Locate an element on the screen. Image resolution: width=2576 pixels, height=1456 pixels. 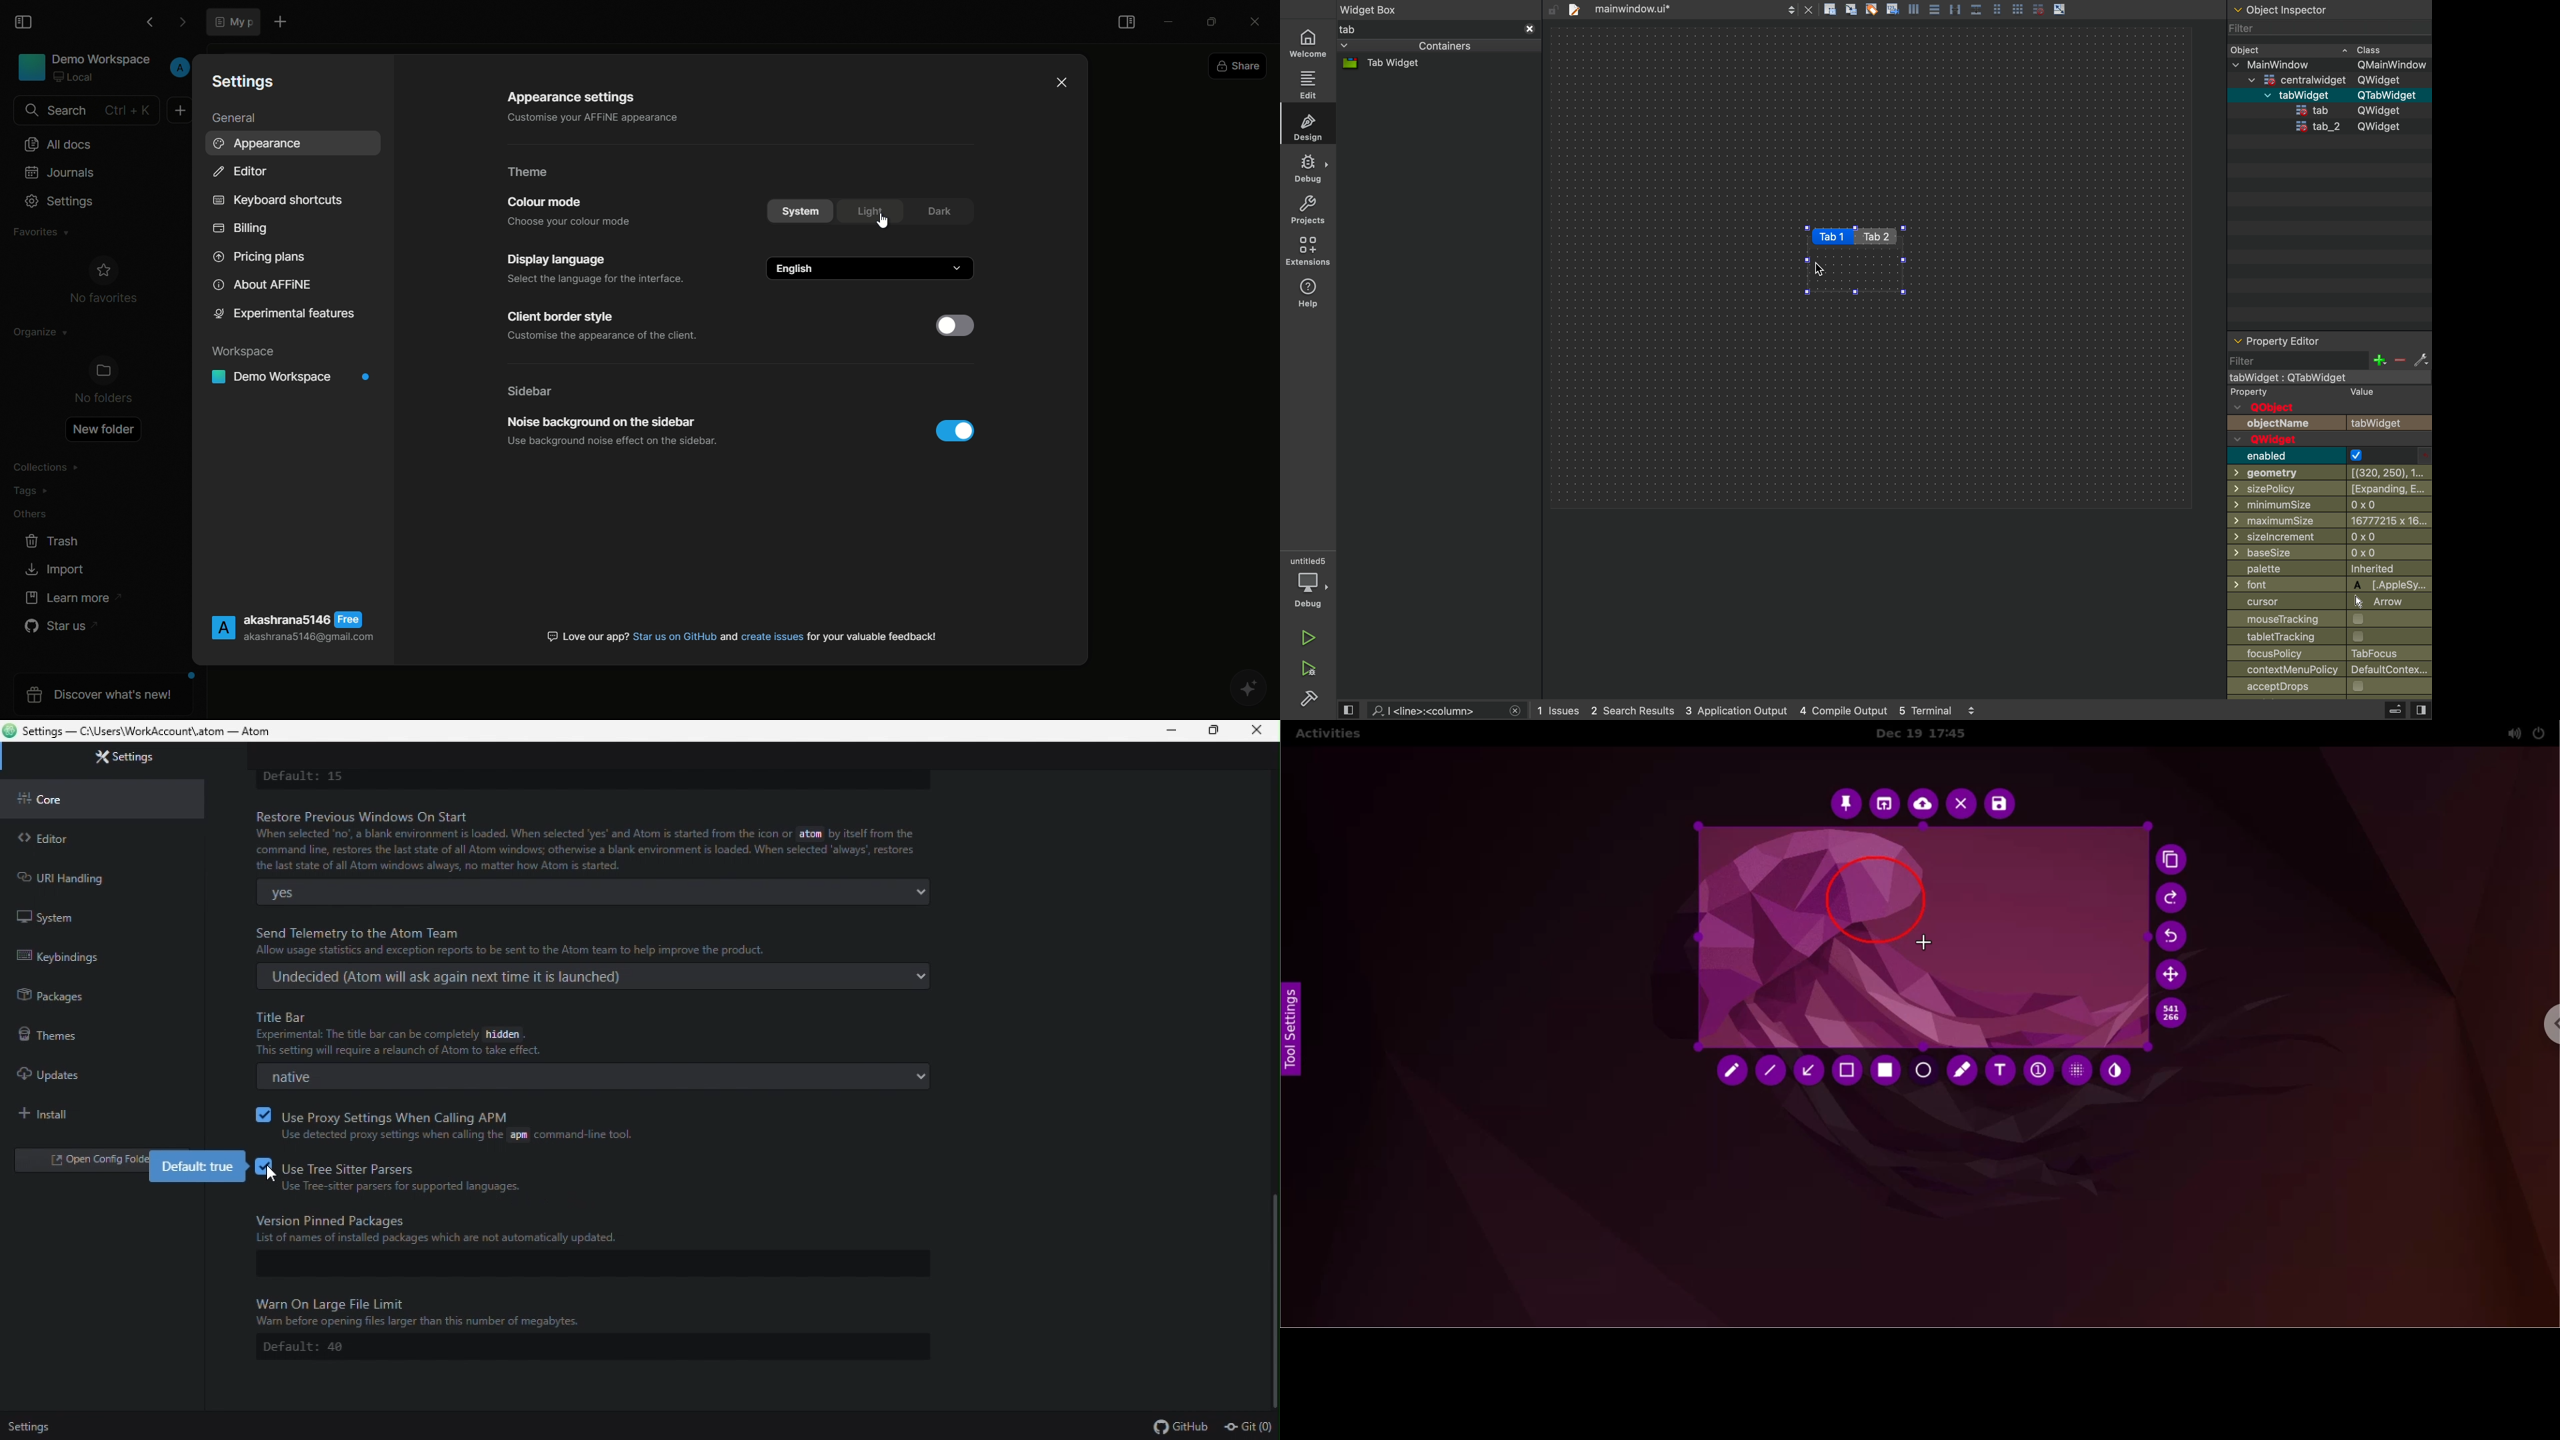
keyboard shortcuts is located at coordinates (277, 201).